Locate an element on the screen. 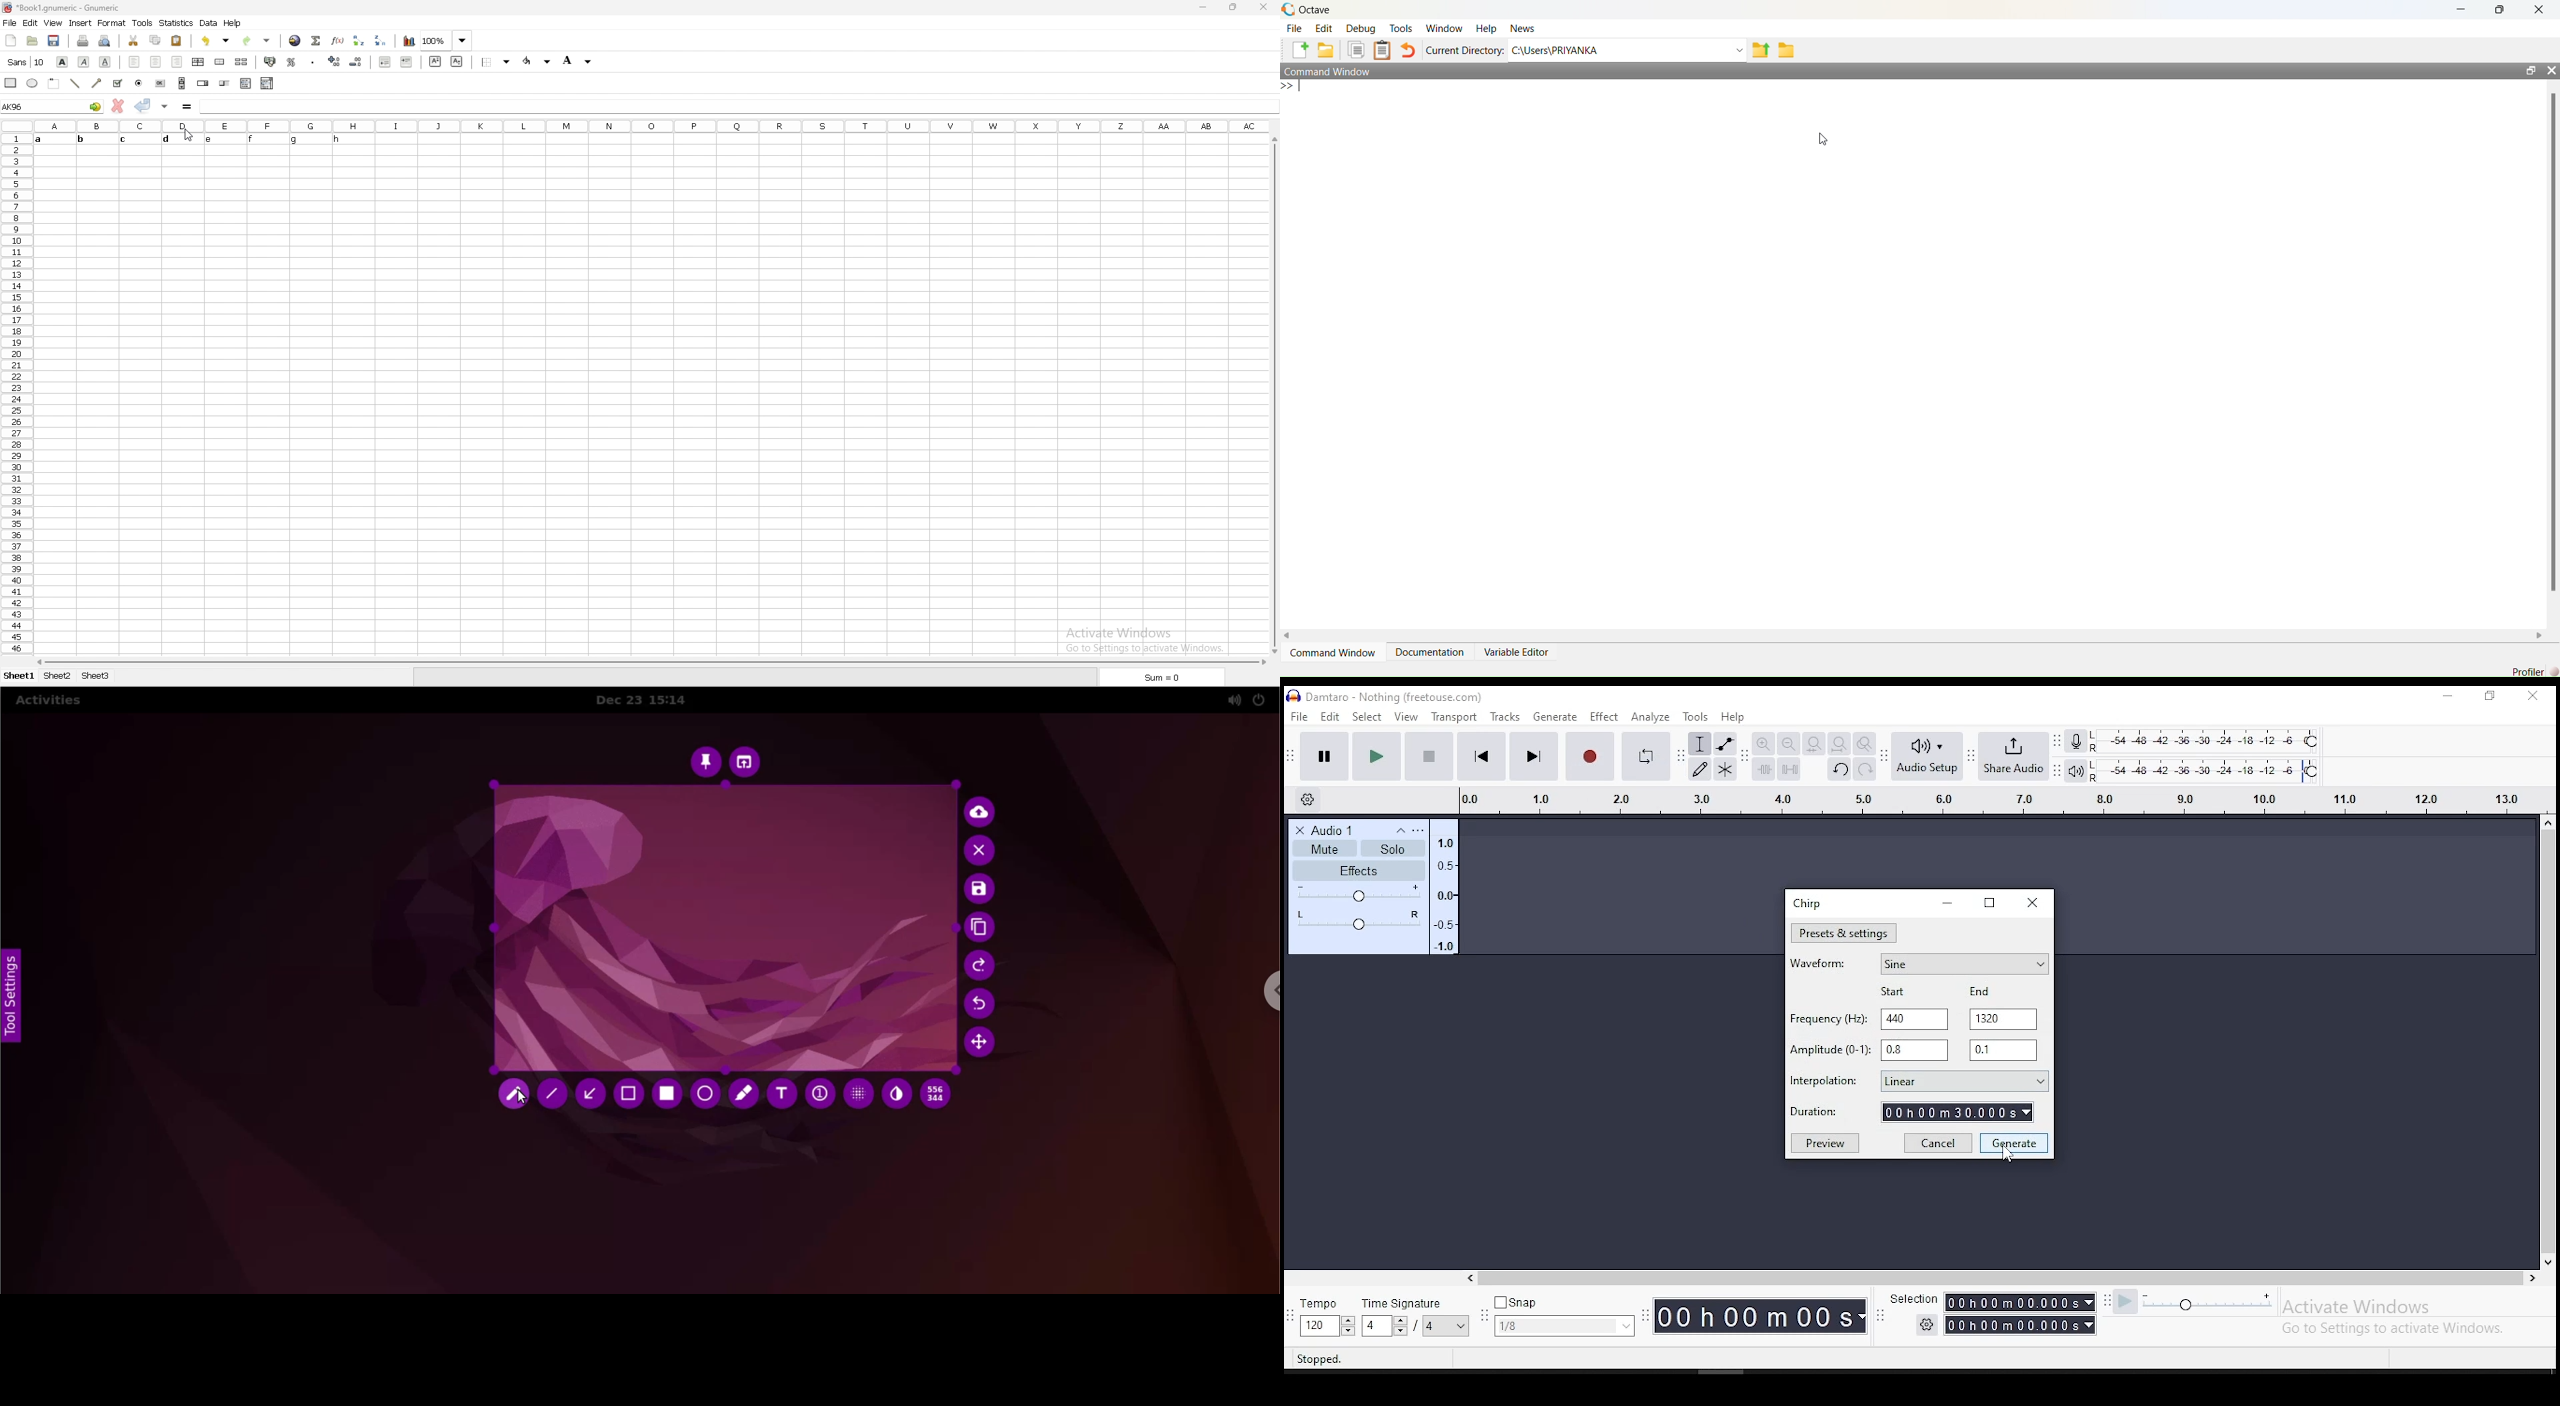 This screenshot has height=1428, width=2576. playback level is located at coordinates (2207, 771).